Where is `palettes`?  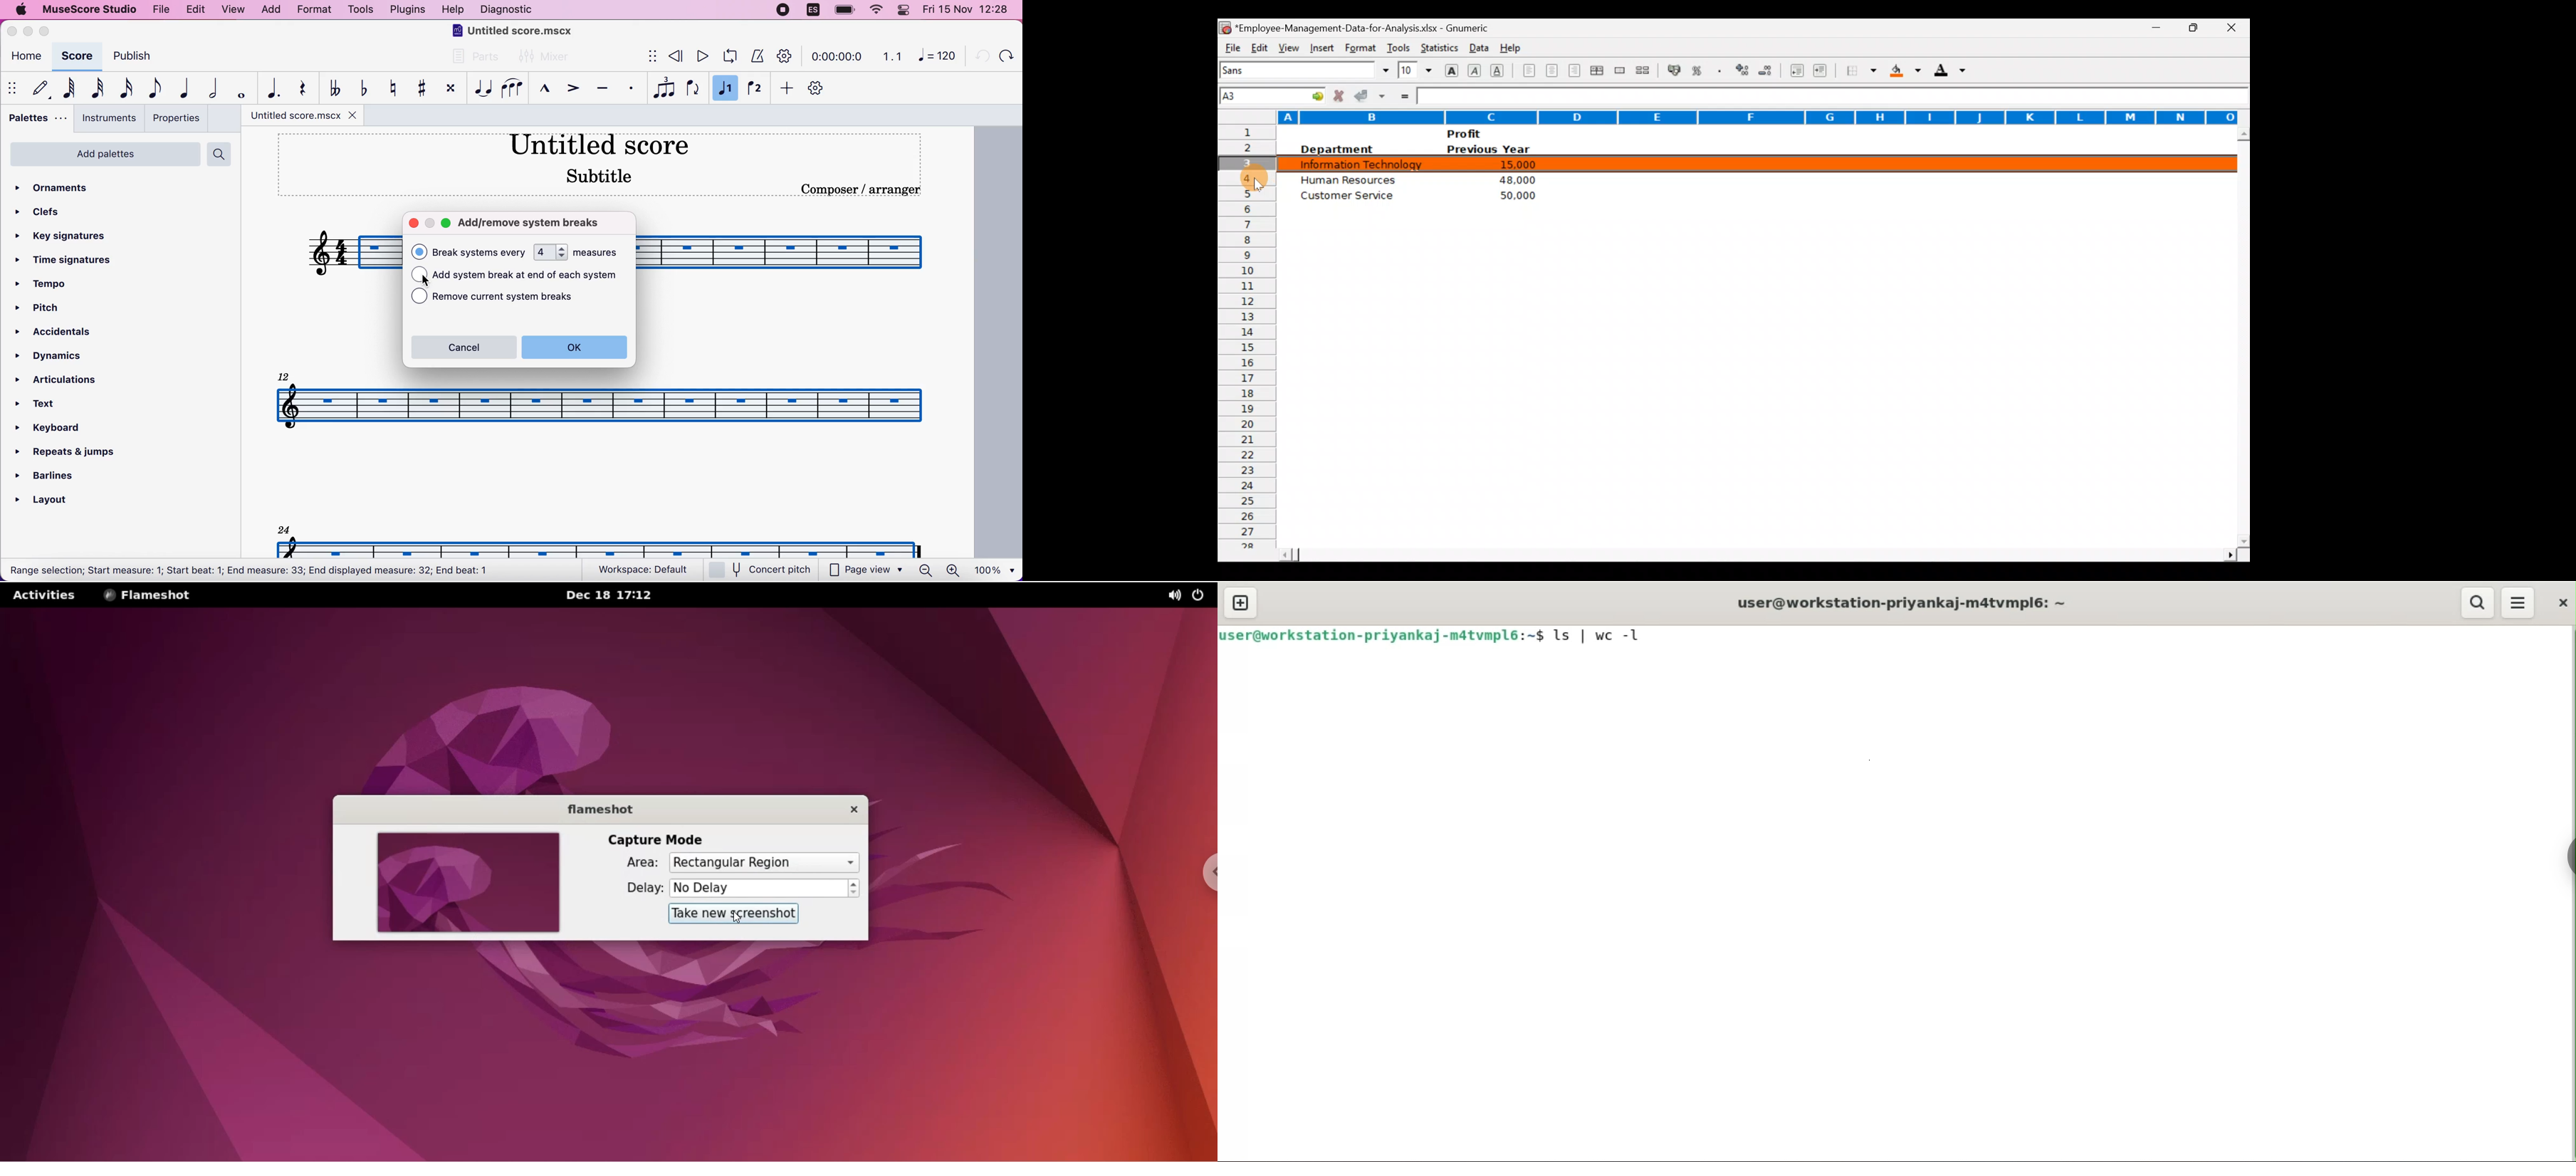 palettes is located at coordinates (35, 120).